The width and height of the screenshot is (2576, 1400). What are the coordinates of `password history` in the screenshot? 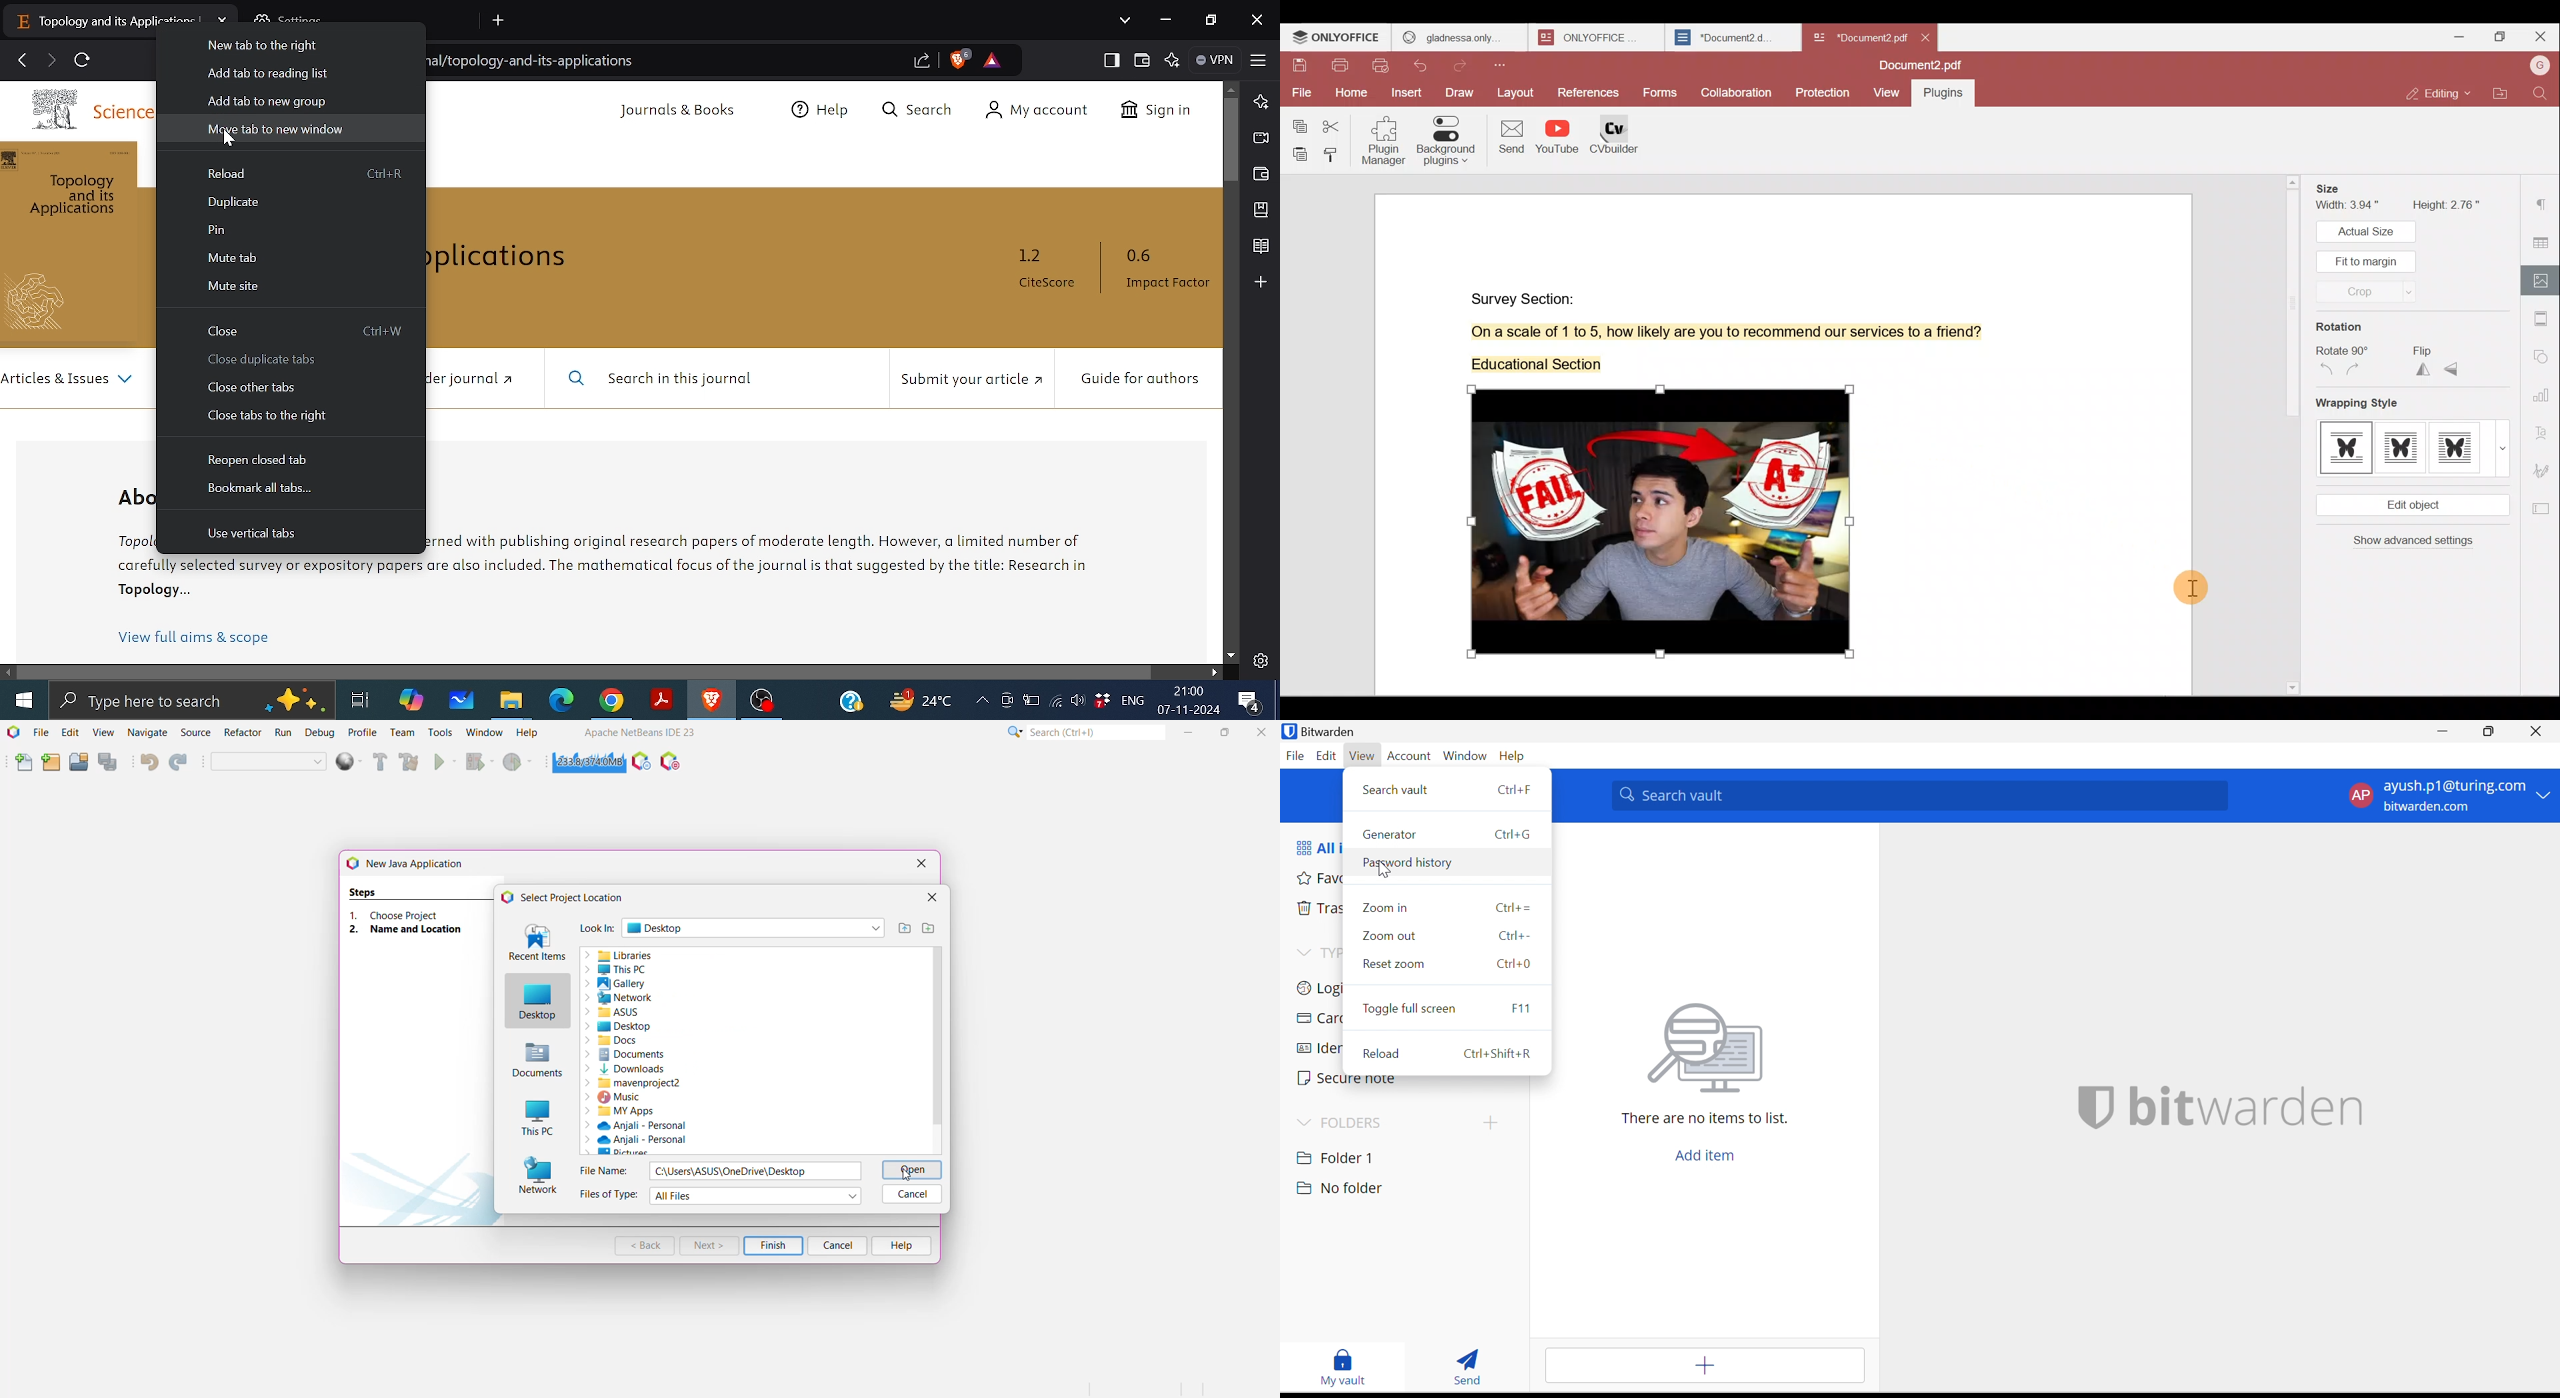 It's located at (1445, 864).